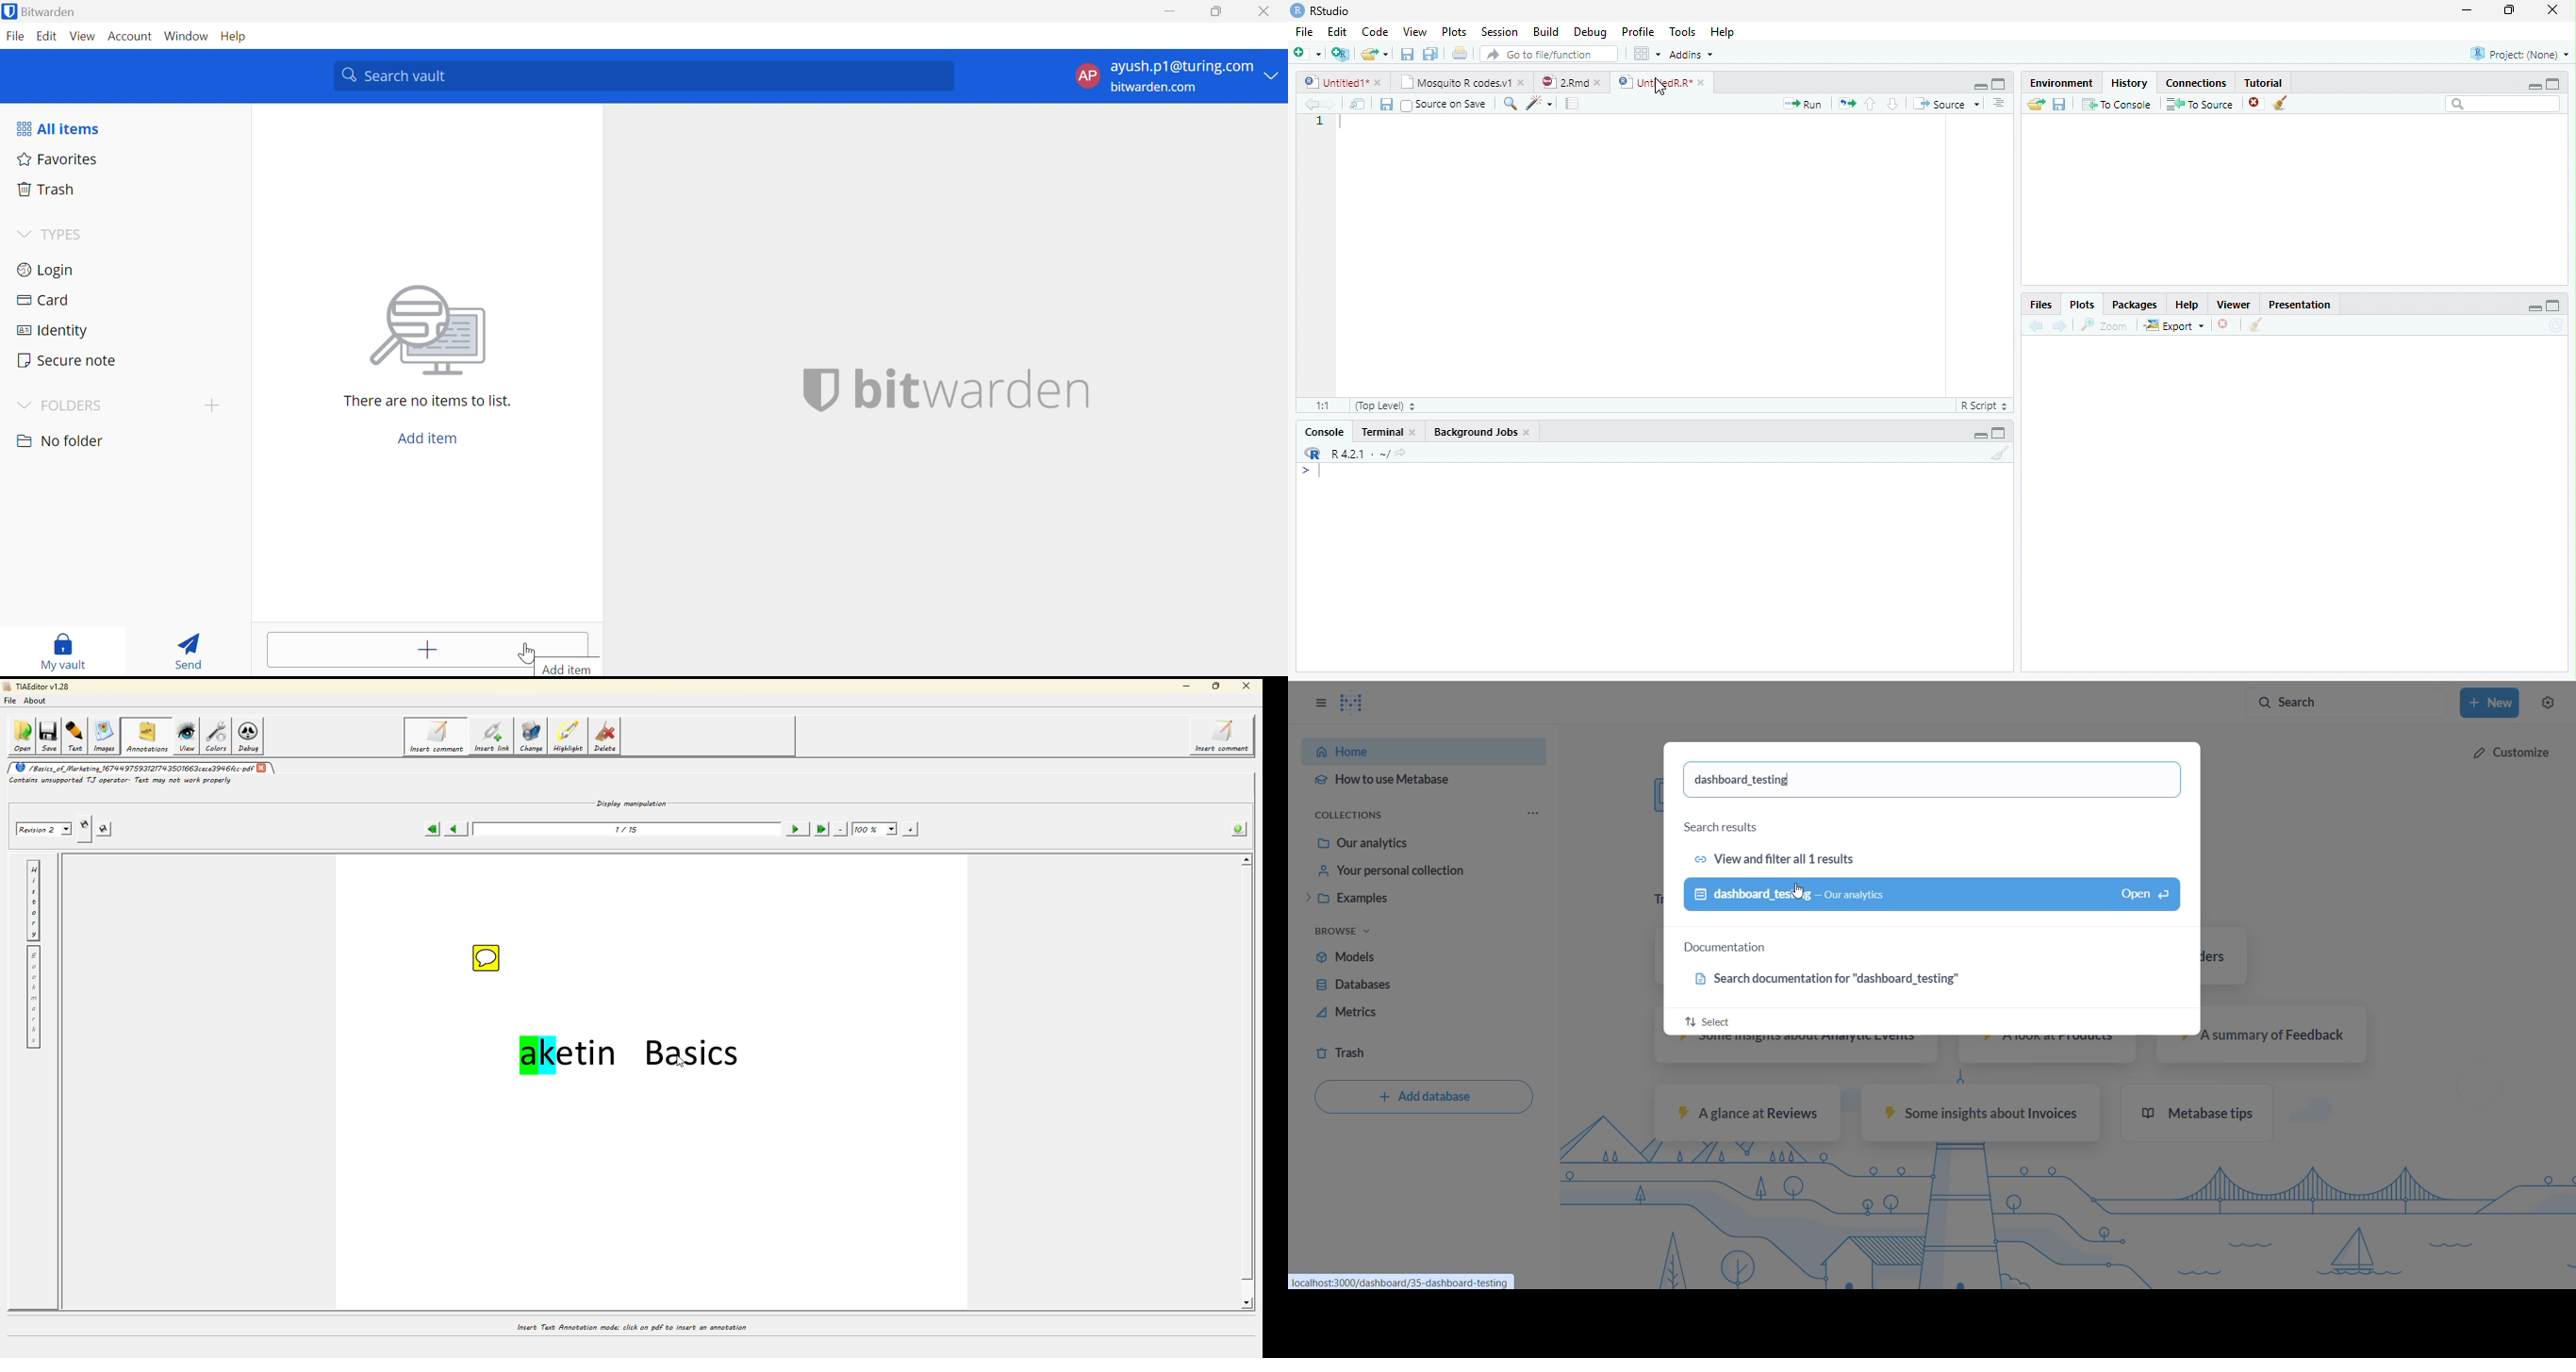  I want to click on RStudio, so click(1320, 10).